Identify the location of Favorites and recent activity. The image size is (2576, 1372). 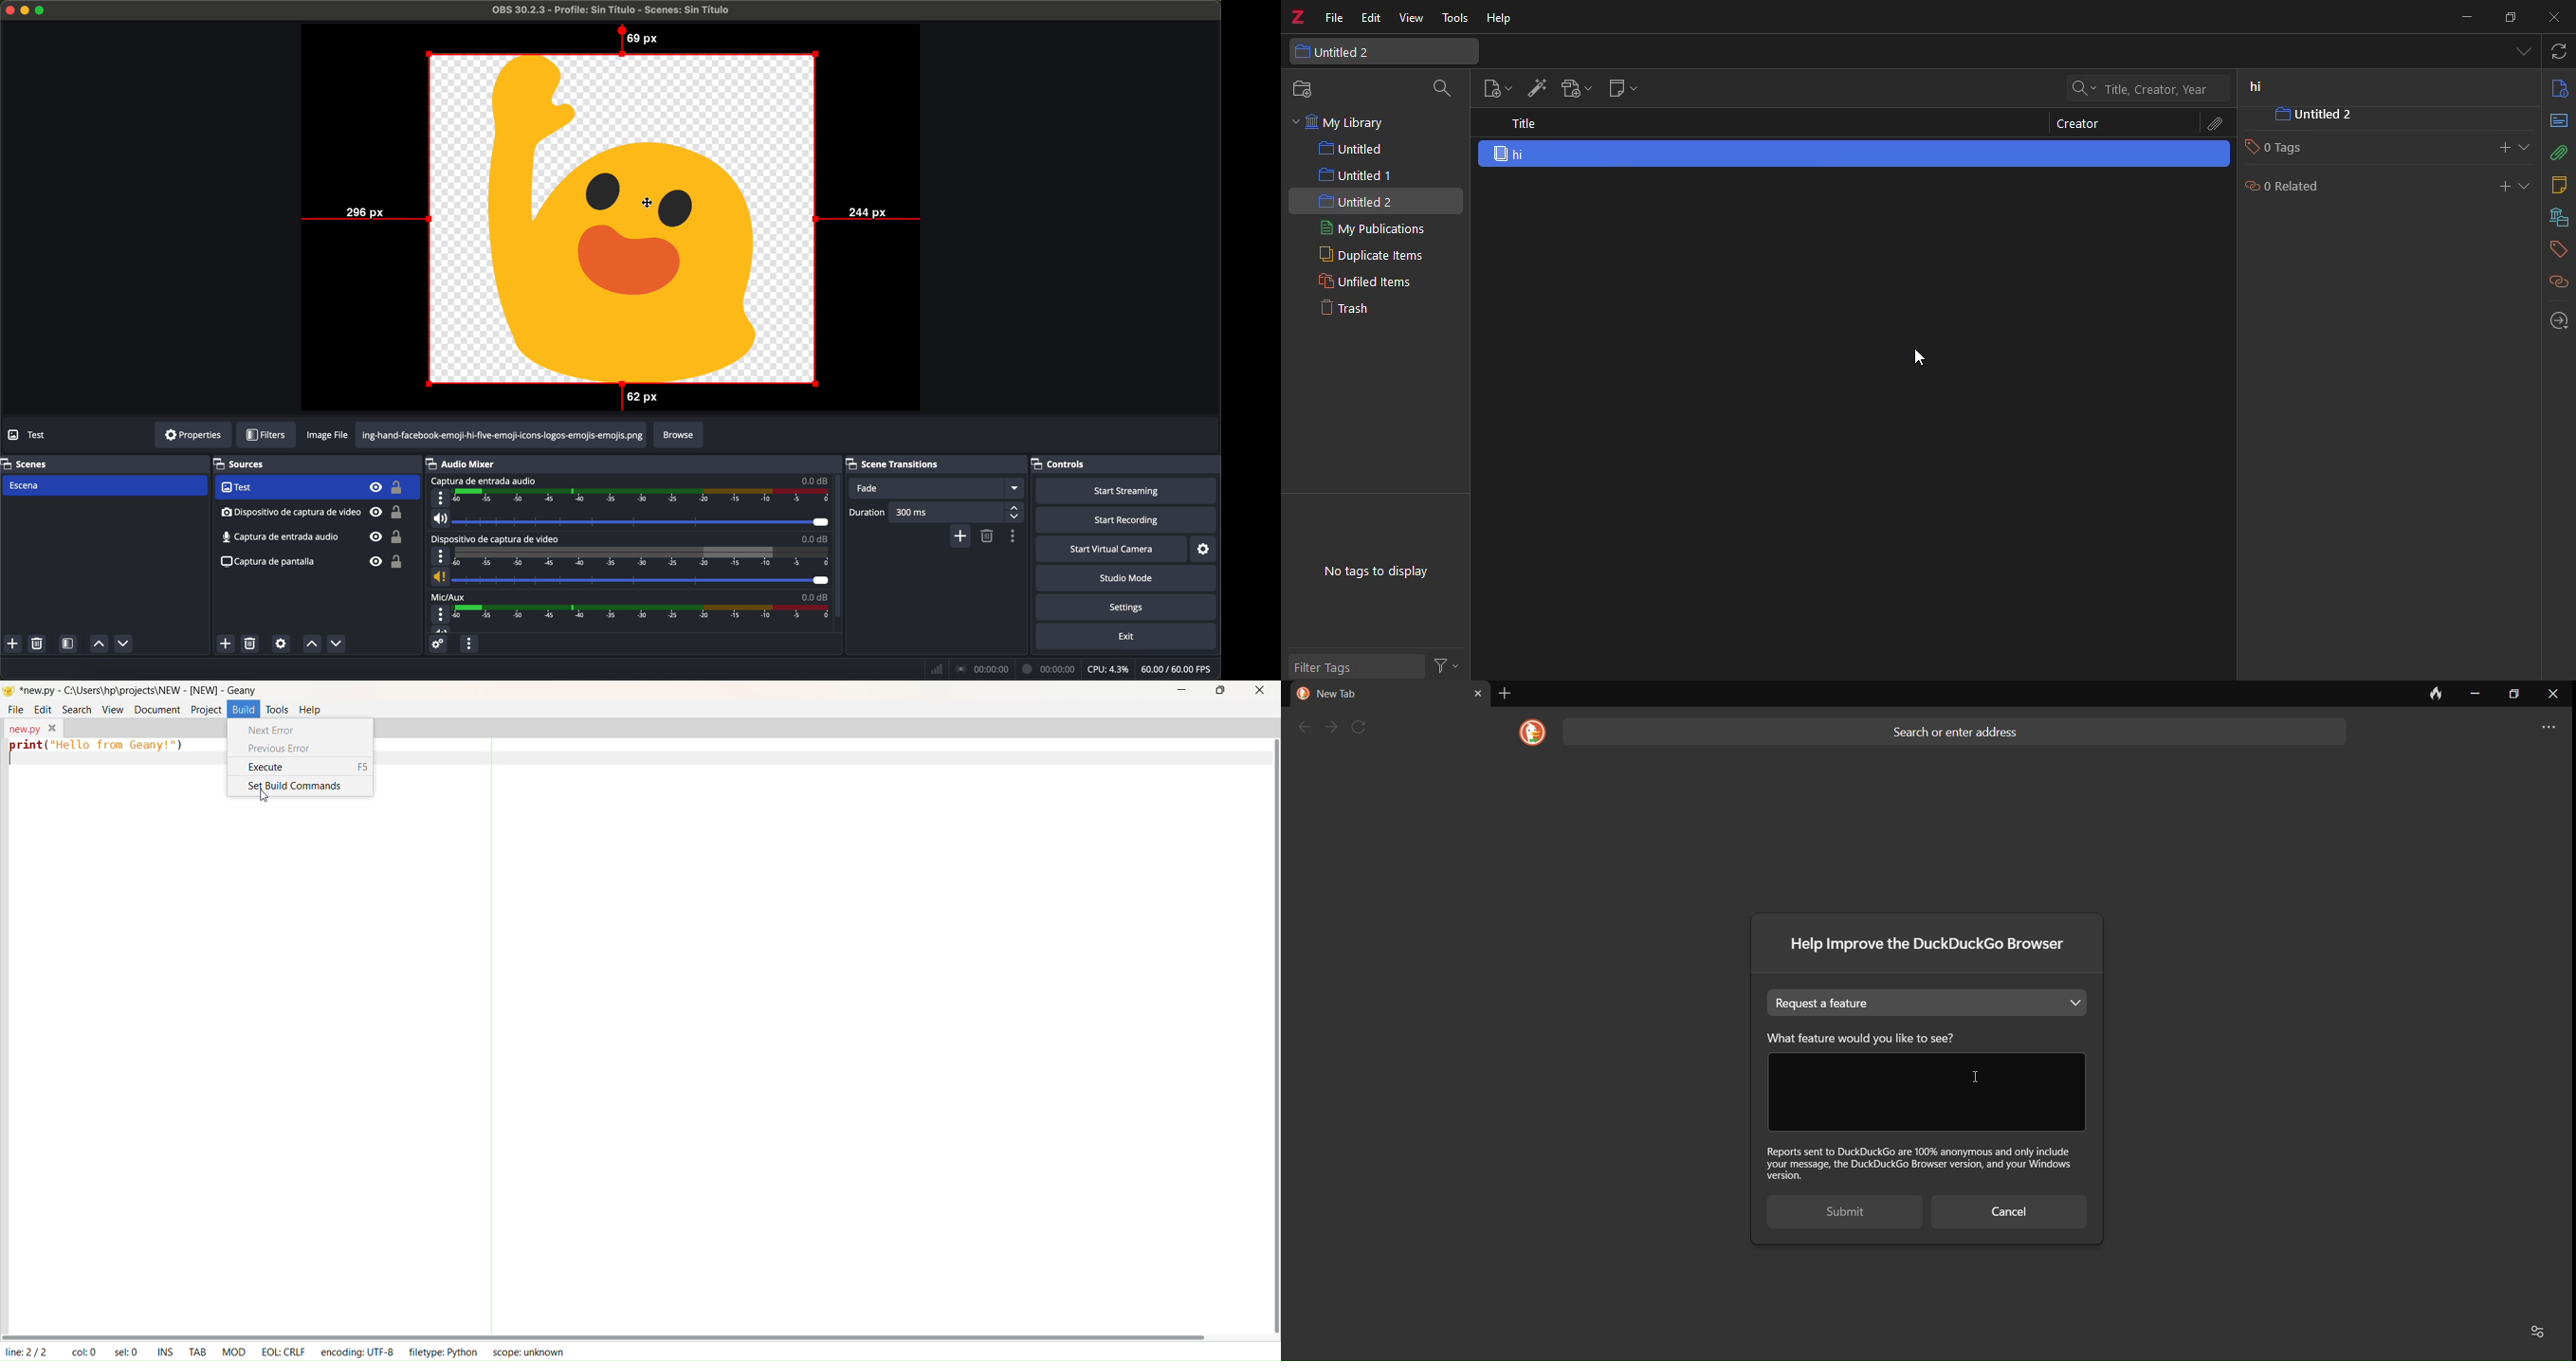
(2540, 1330).